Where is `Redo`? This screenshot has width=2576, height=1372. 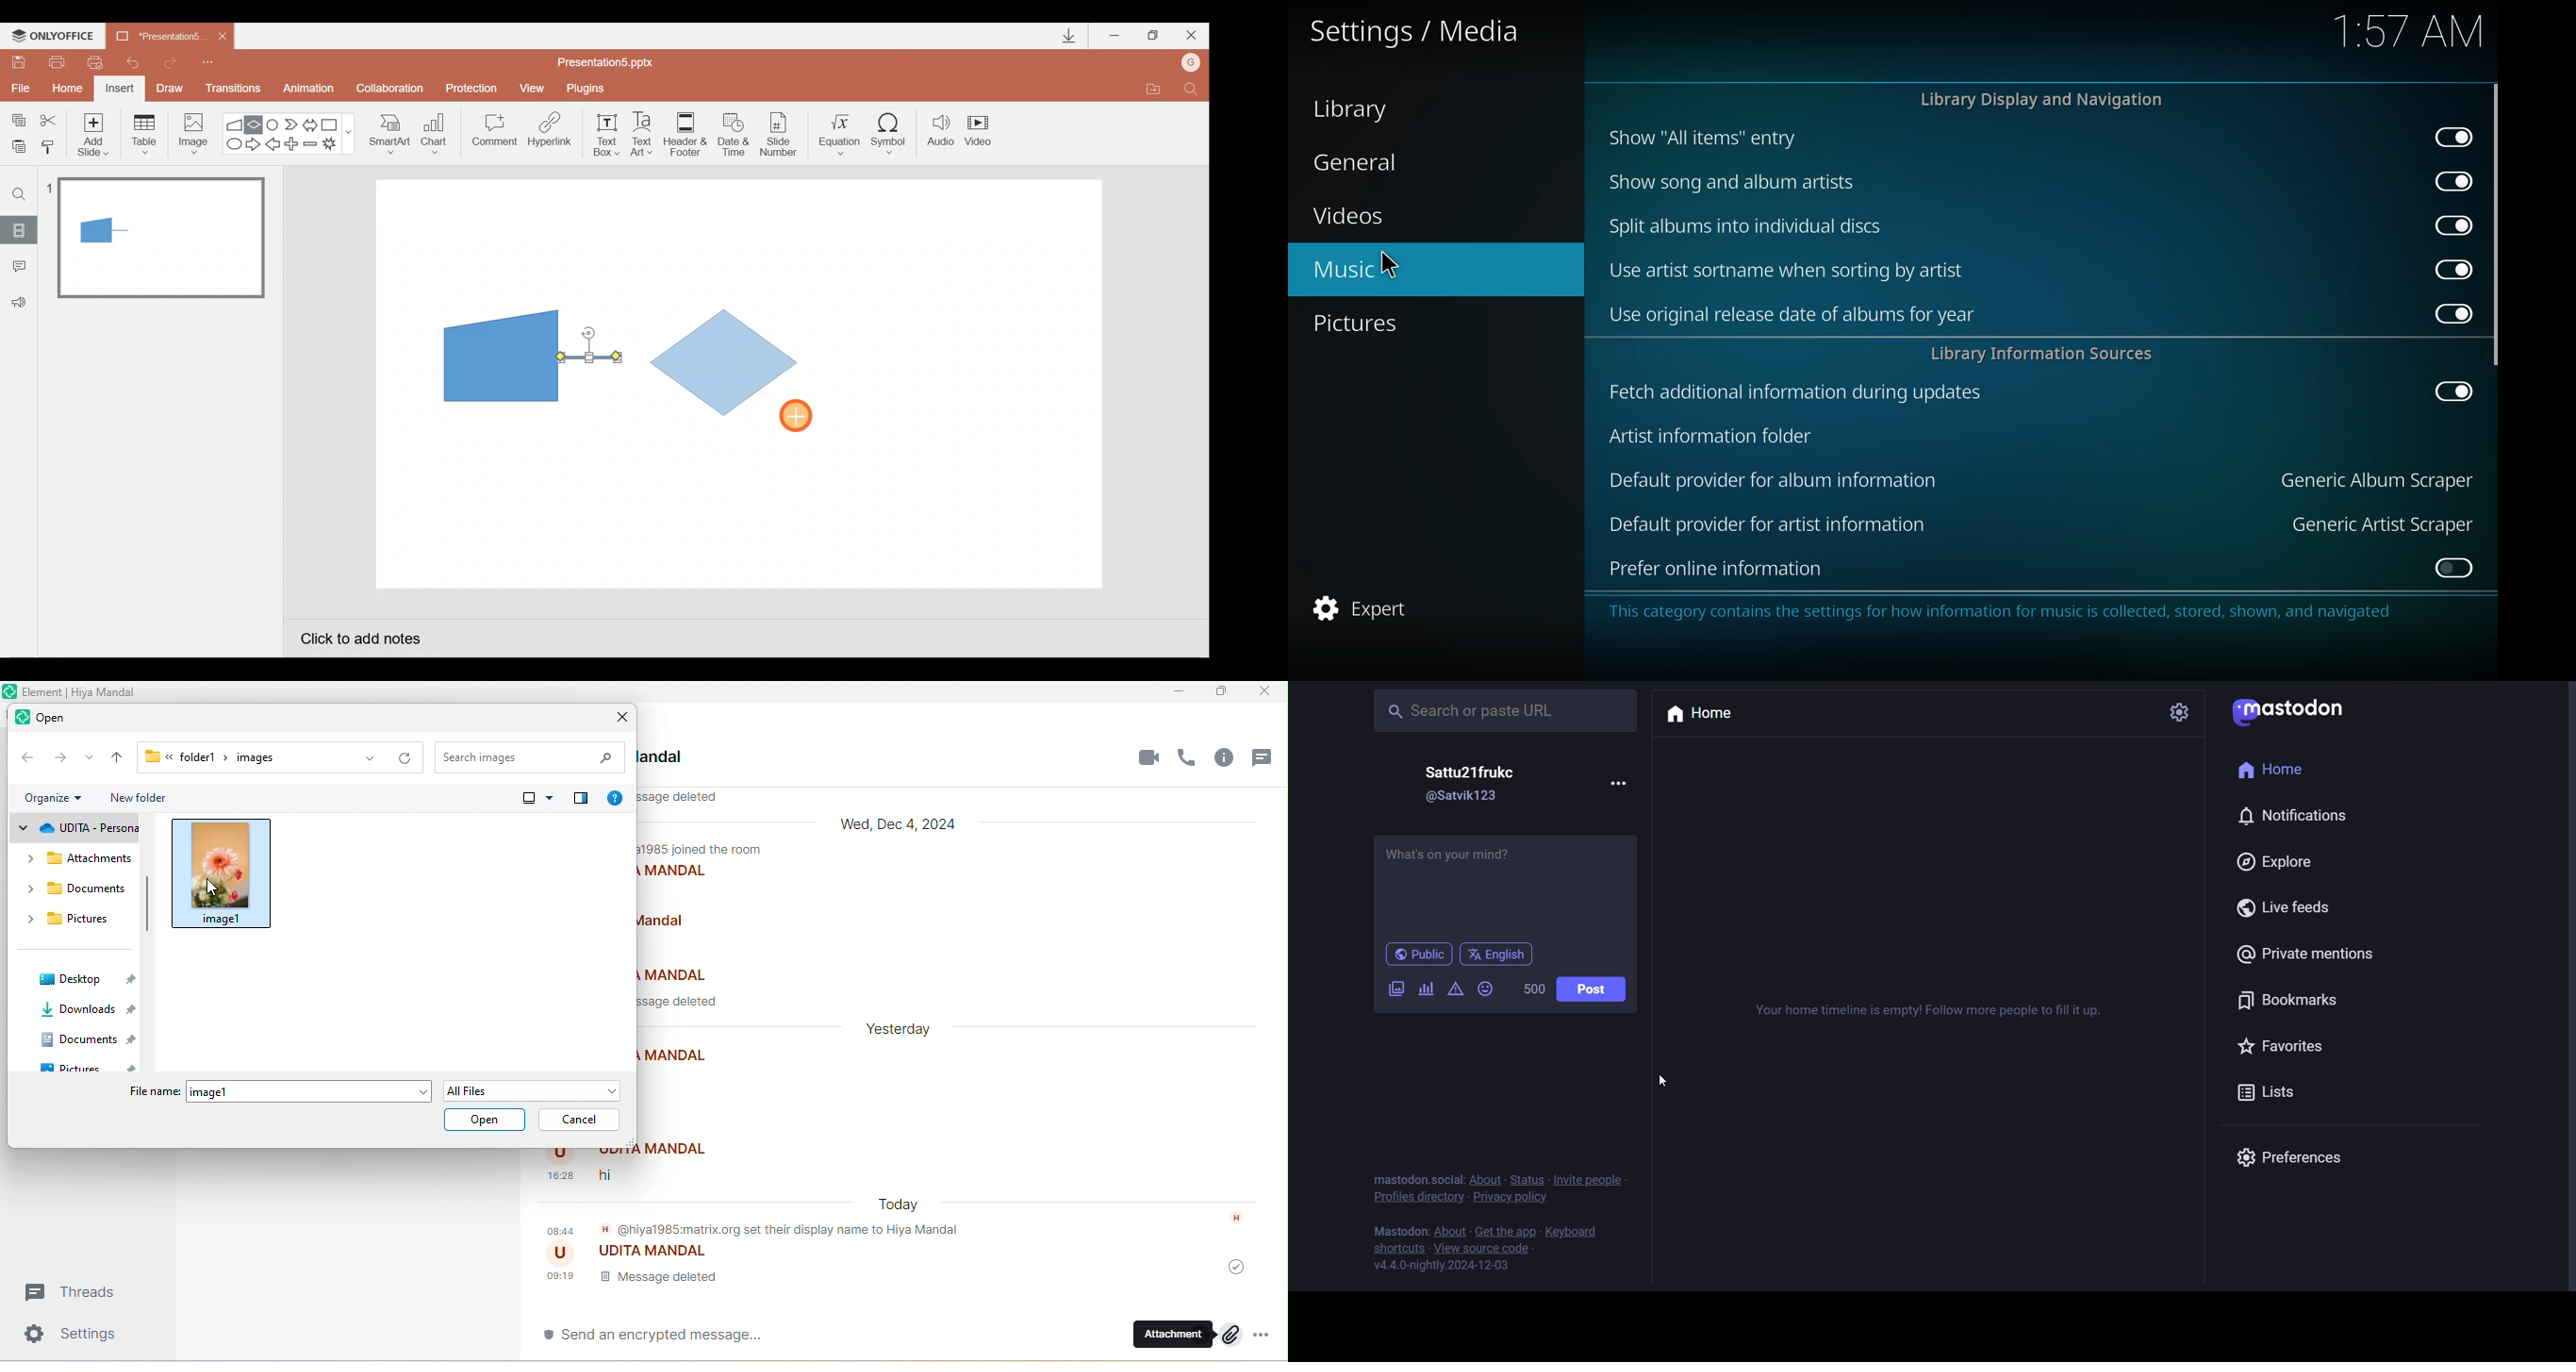
Redo is located at coordinates (171, 61).